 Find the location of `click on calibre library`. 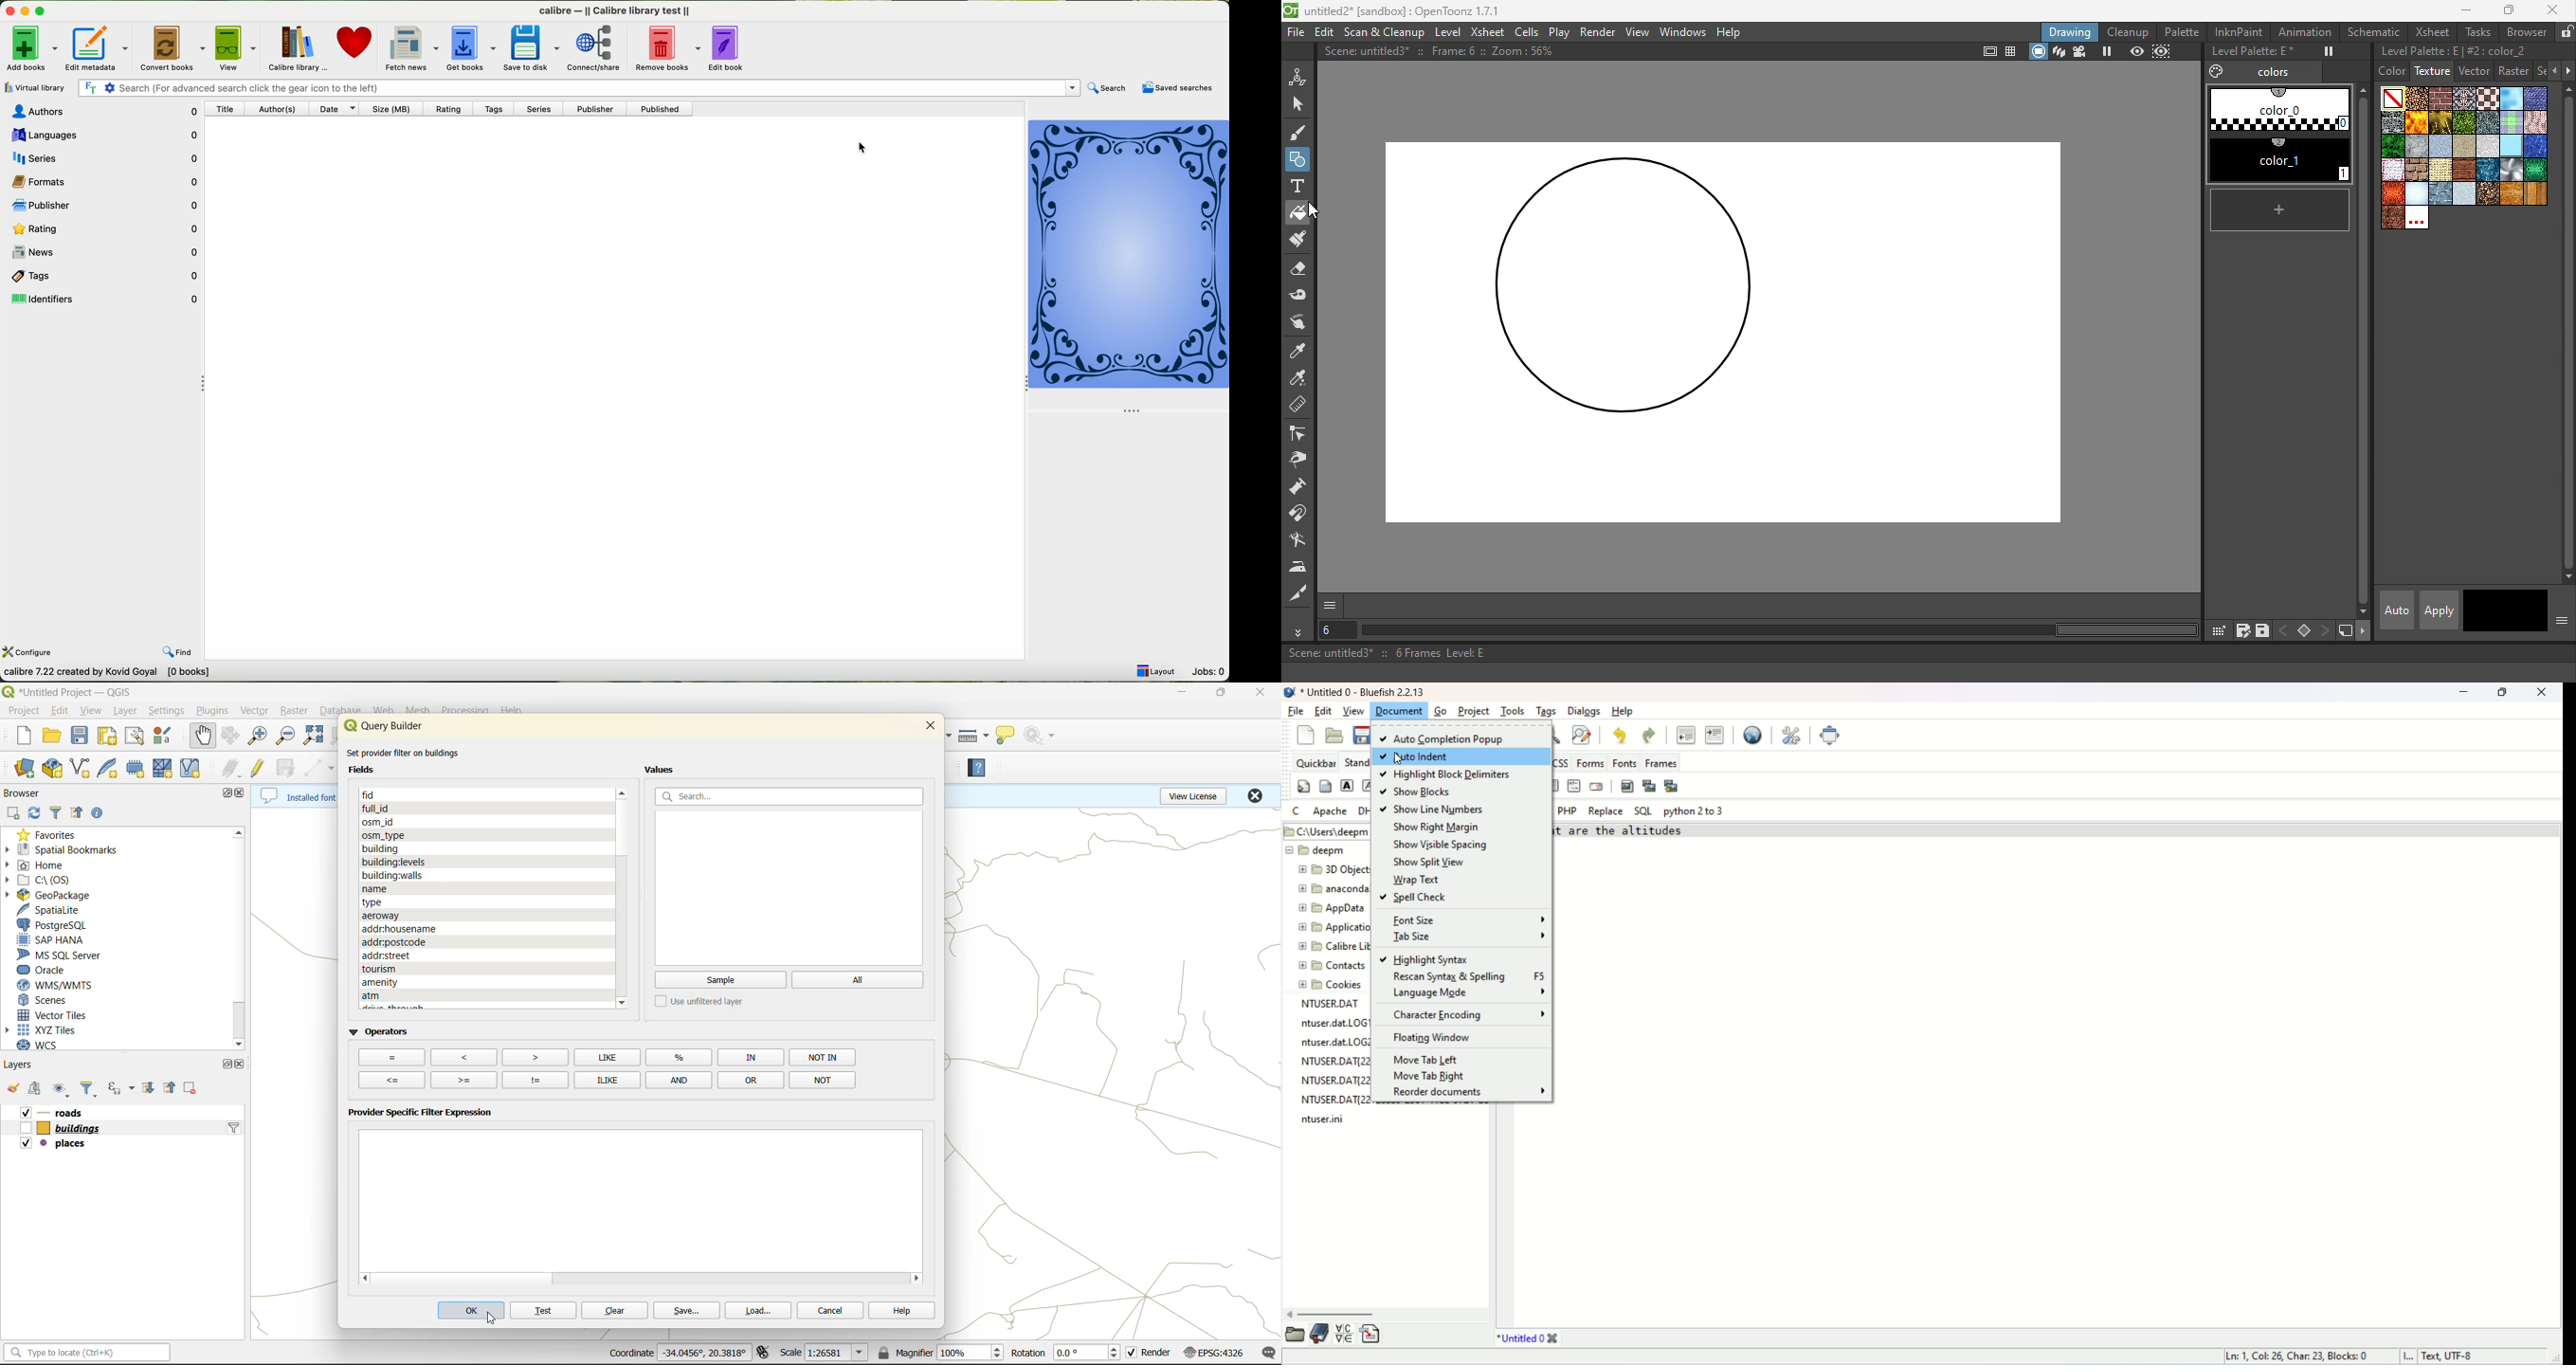

click on calibre library is located at coordinates (293, 48).